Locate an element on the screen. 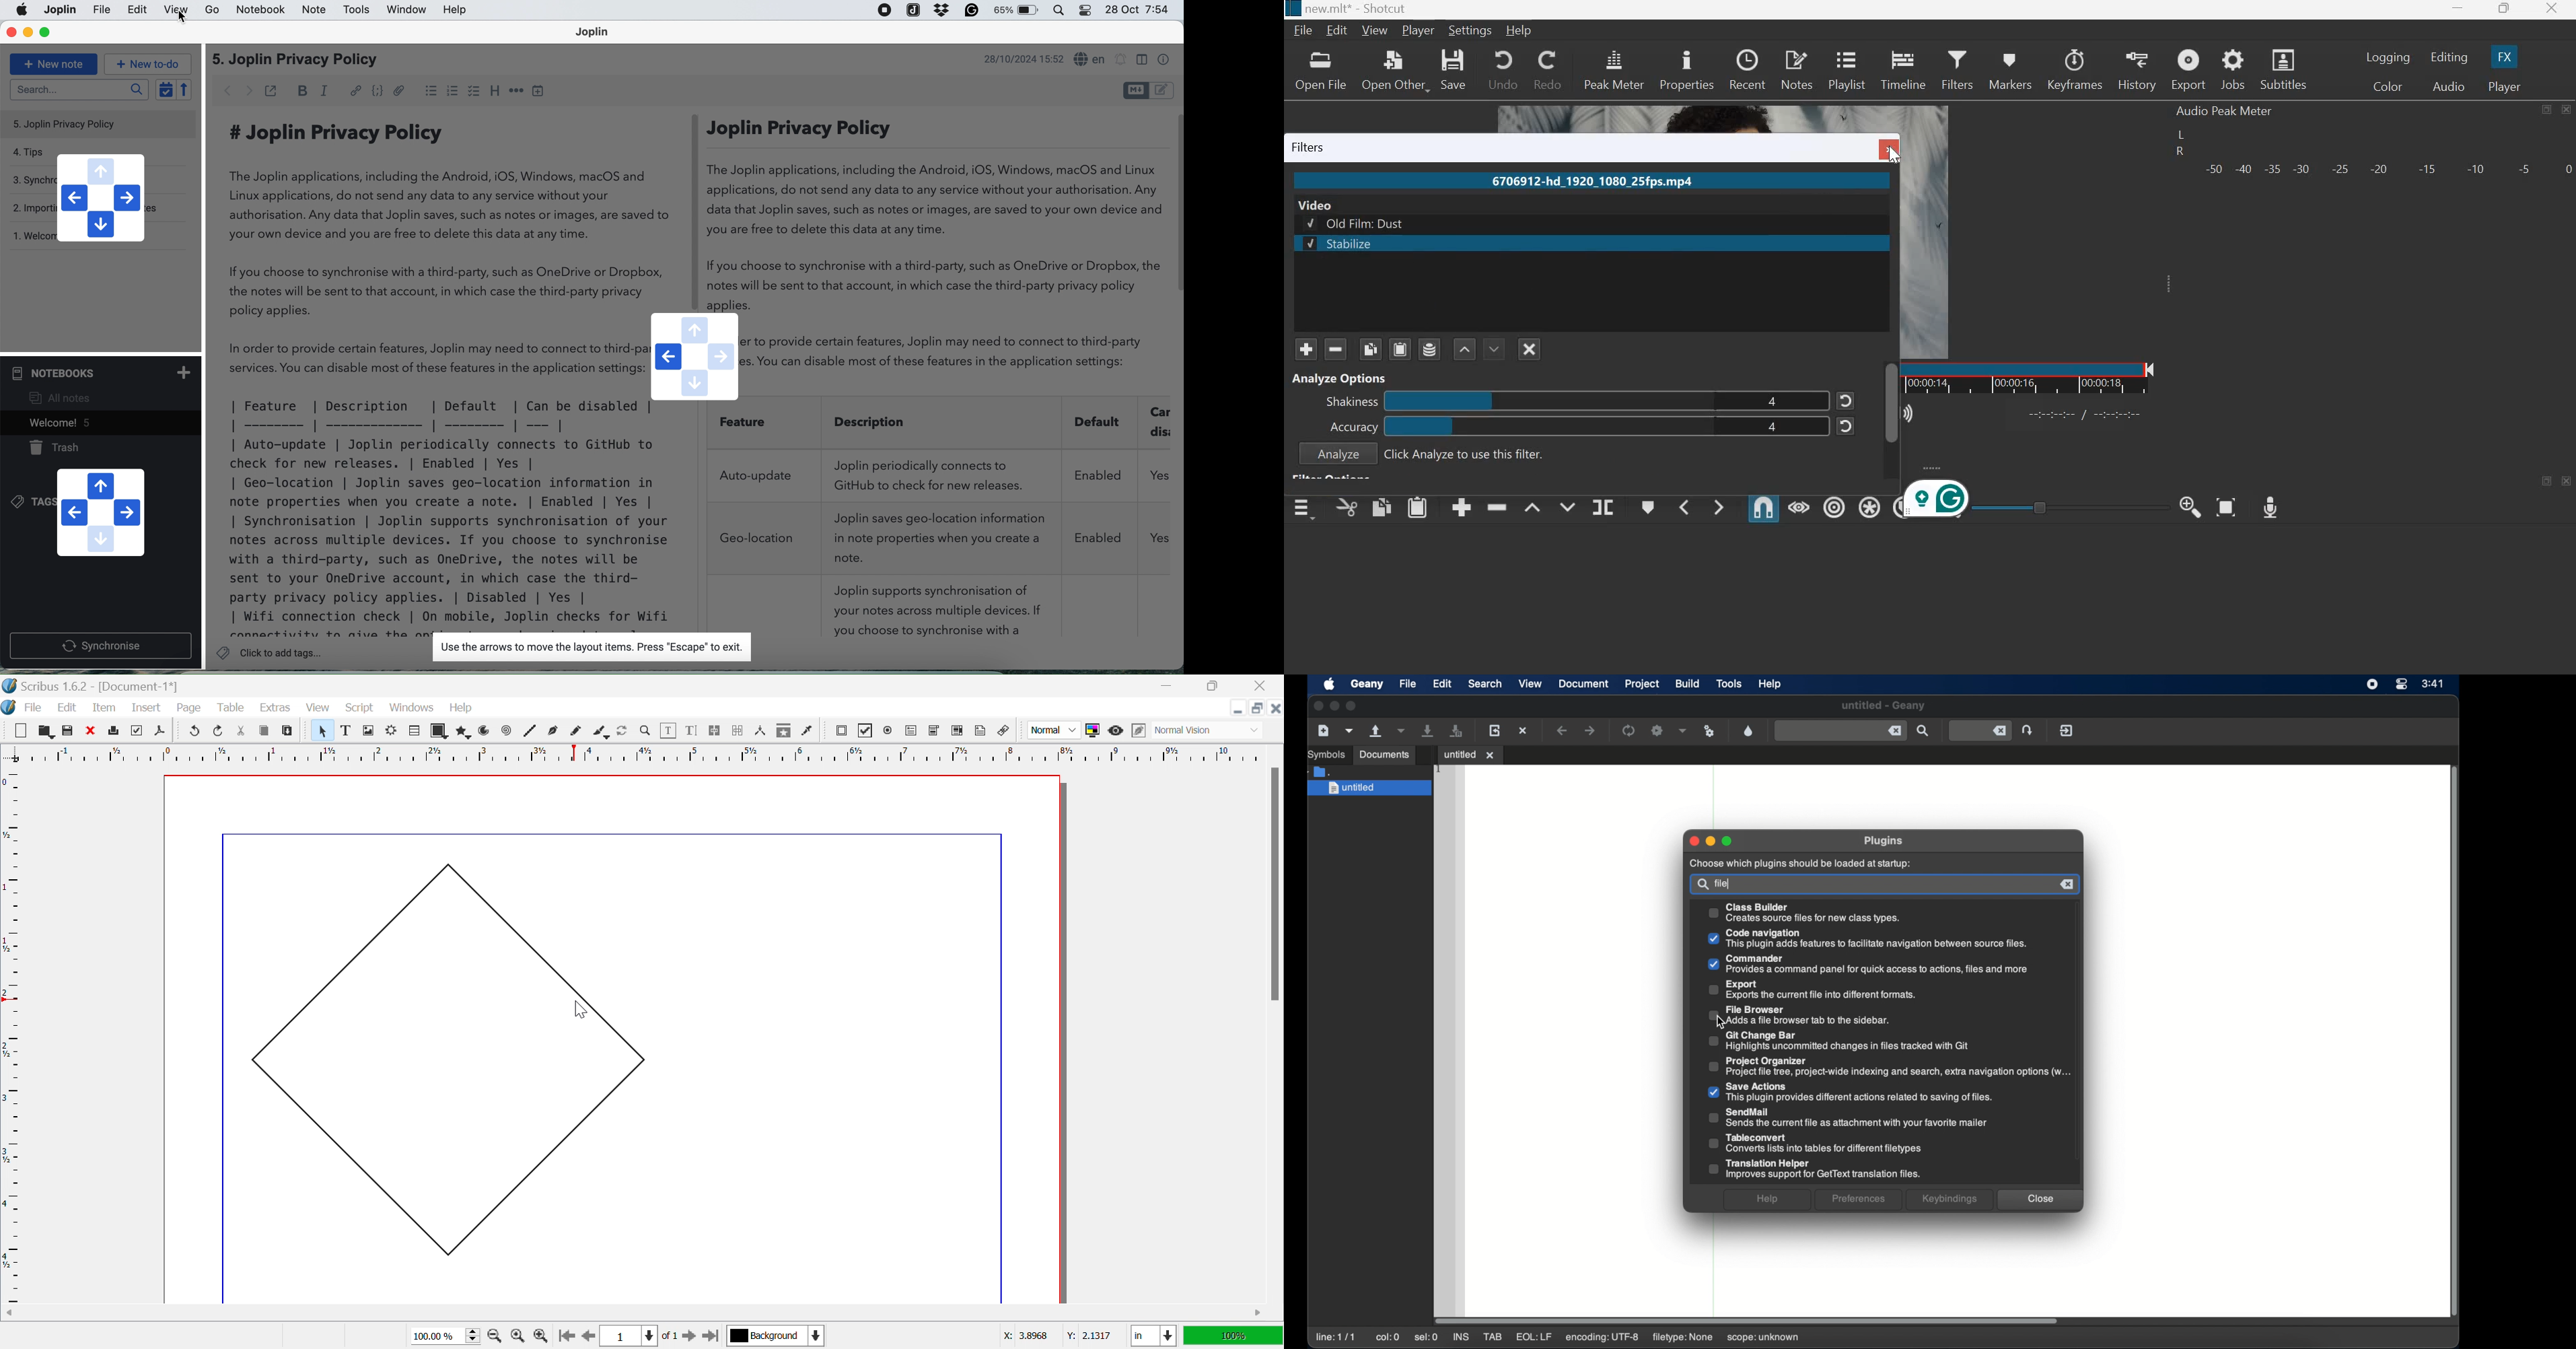 The width and height of the screenshot is (2576, 1372). Open is located at coordinates (46, 730).